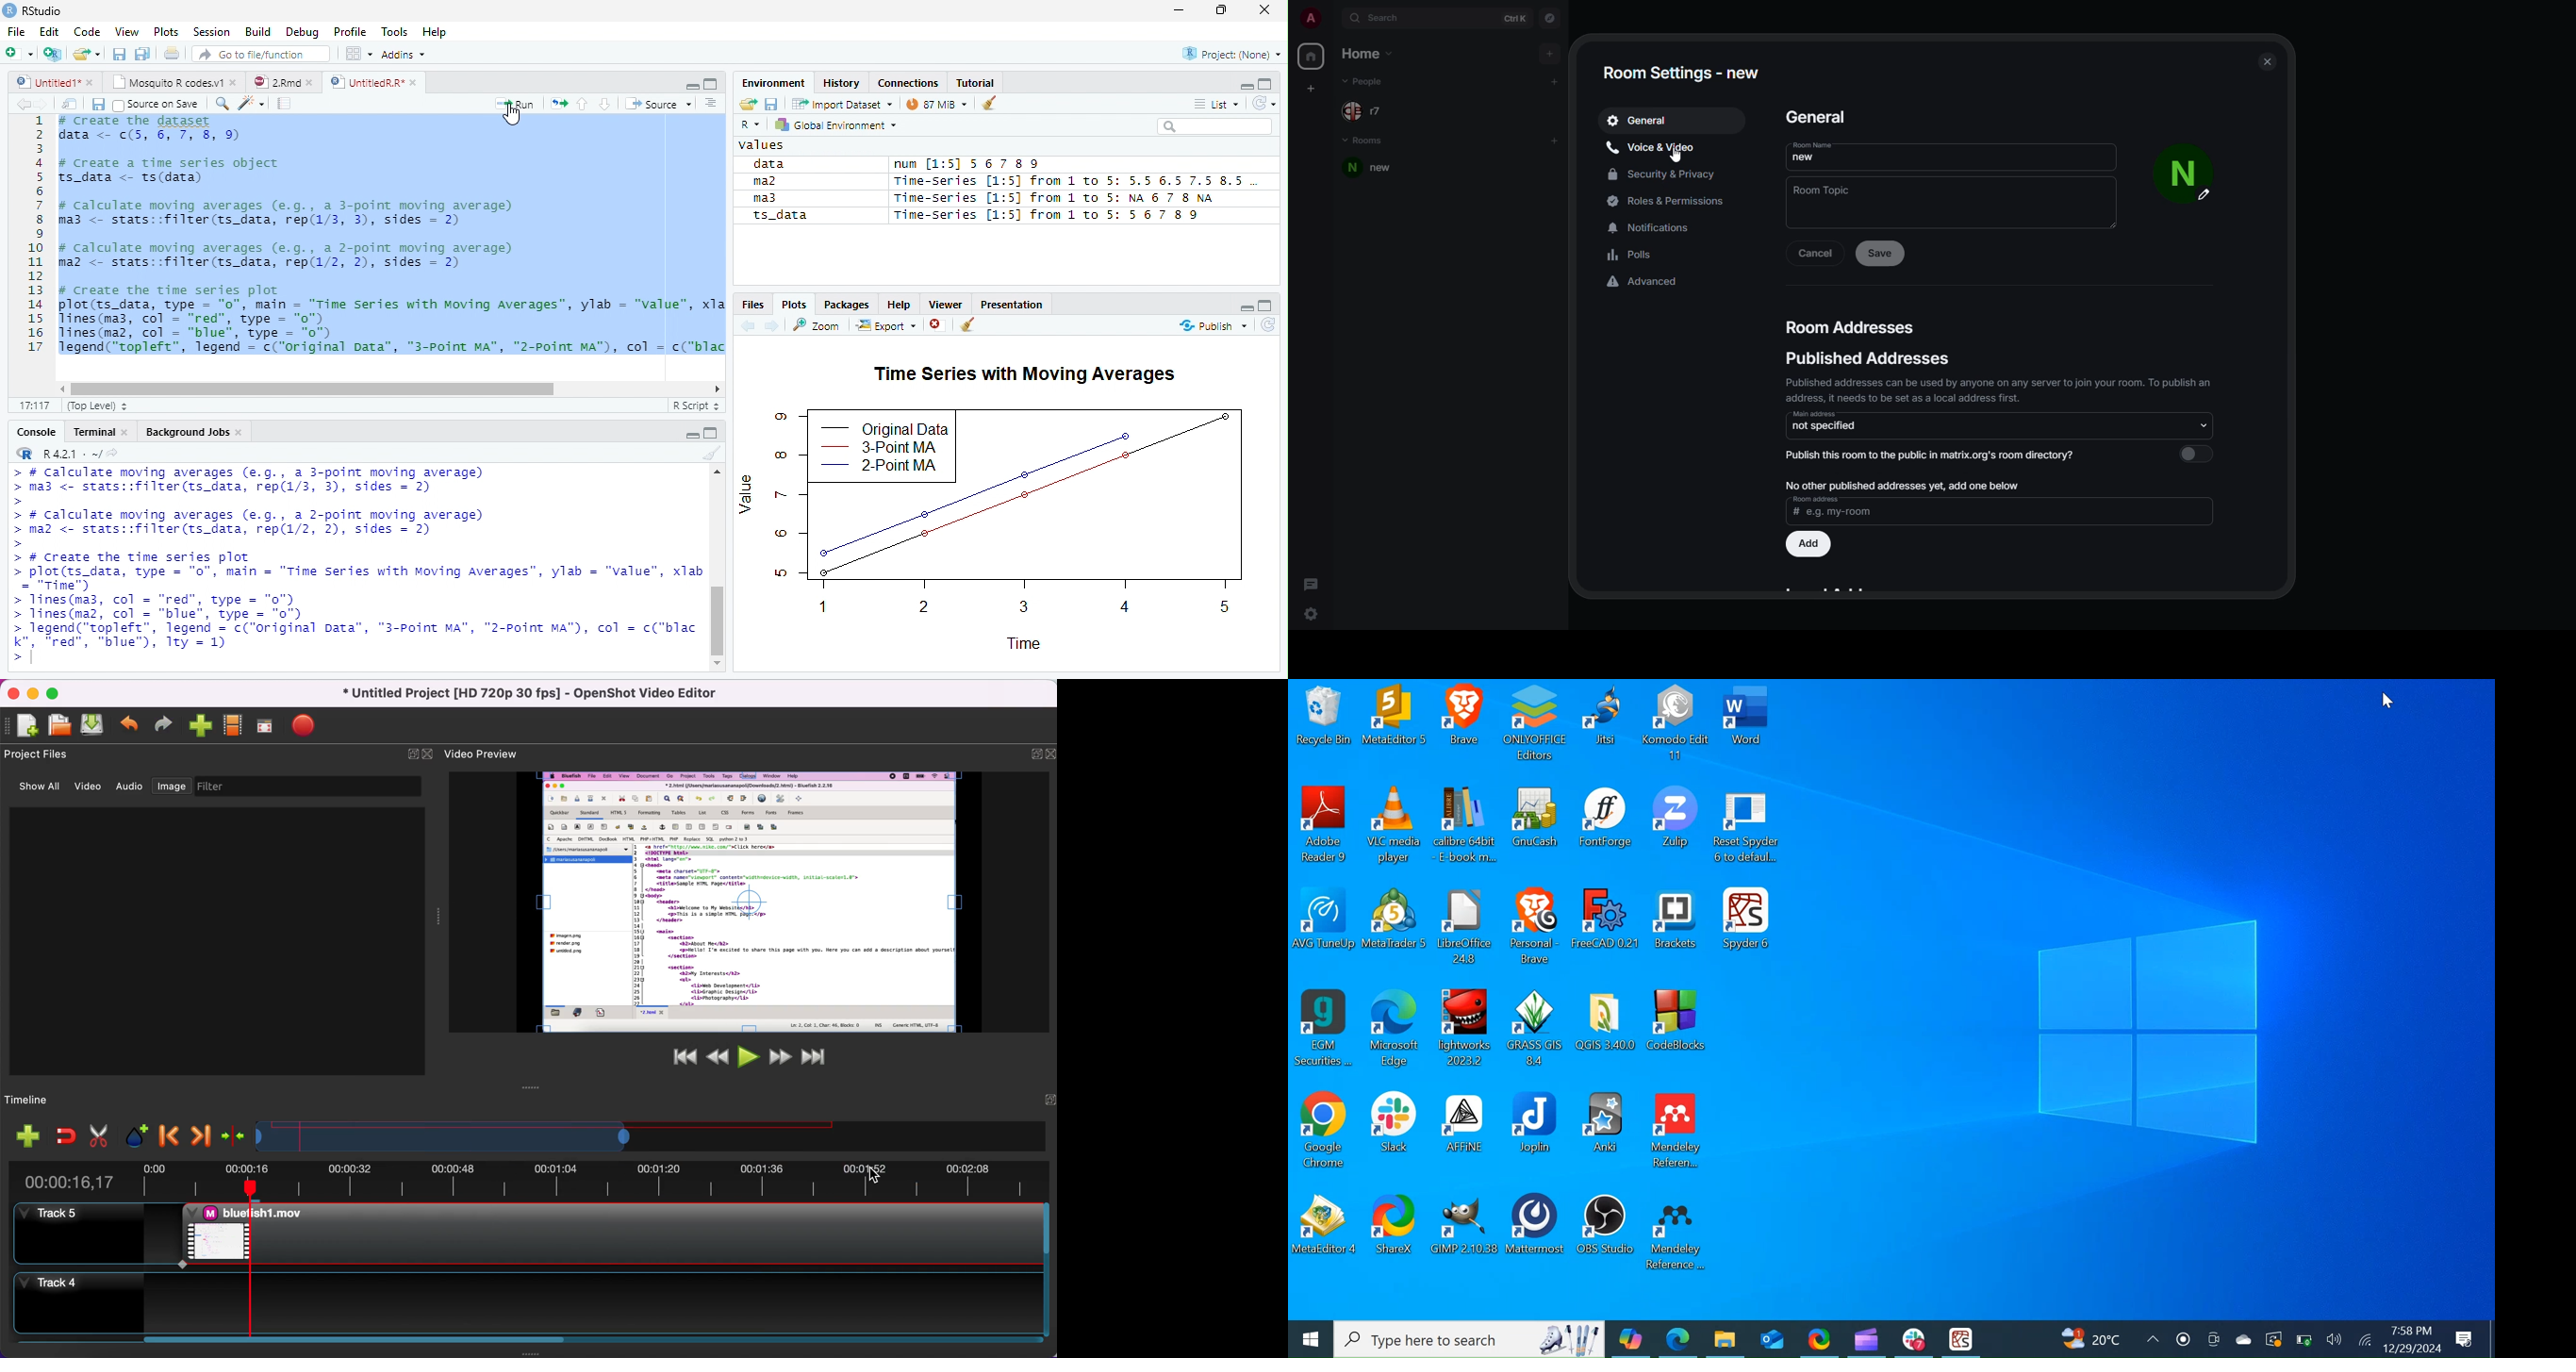 The image size is (2576, 1372). What do you see at coordinates (274, 82) in the screenshot?
I see `2Rmd` at bounding box center [274, 82].